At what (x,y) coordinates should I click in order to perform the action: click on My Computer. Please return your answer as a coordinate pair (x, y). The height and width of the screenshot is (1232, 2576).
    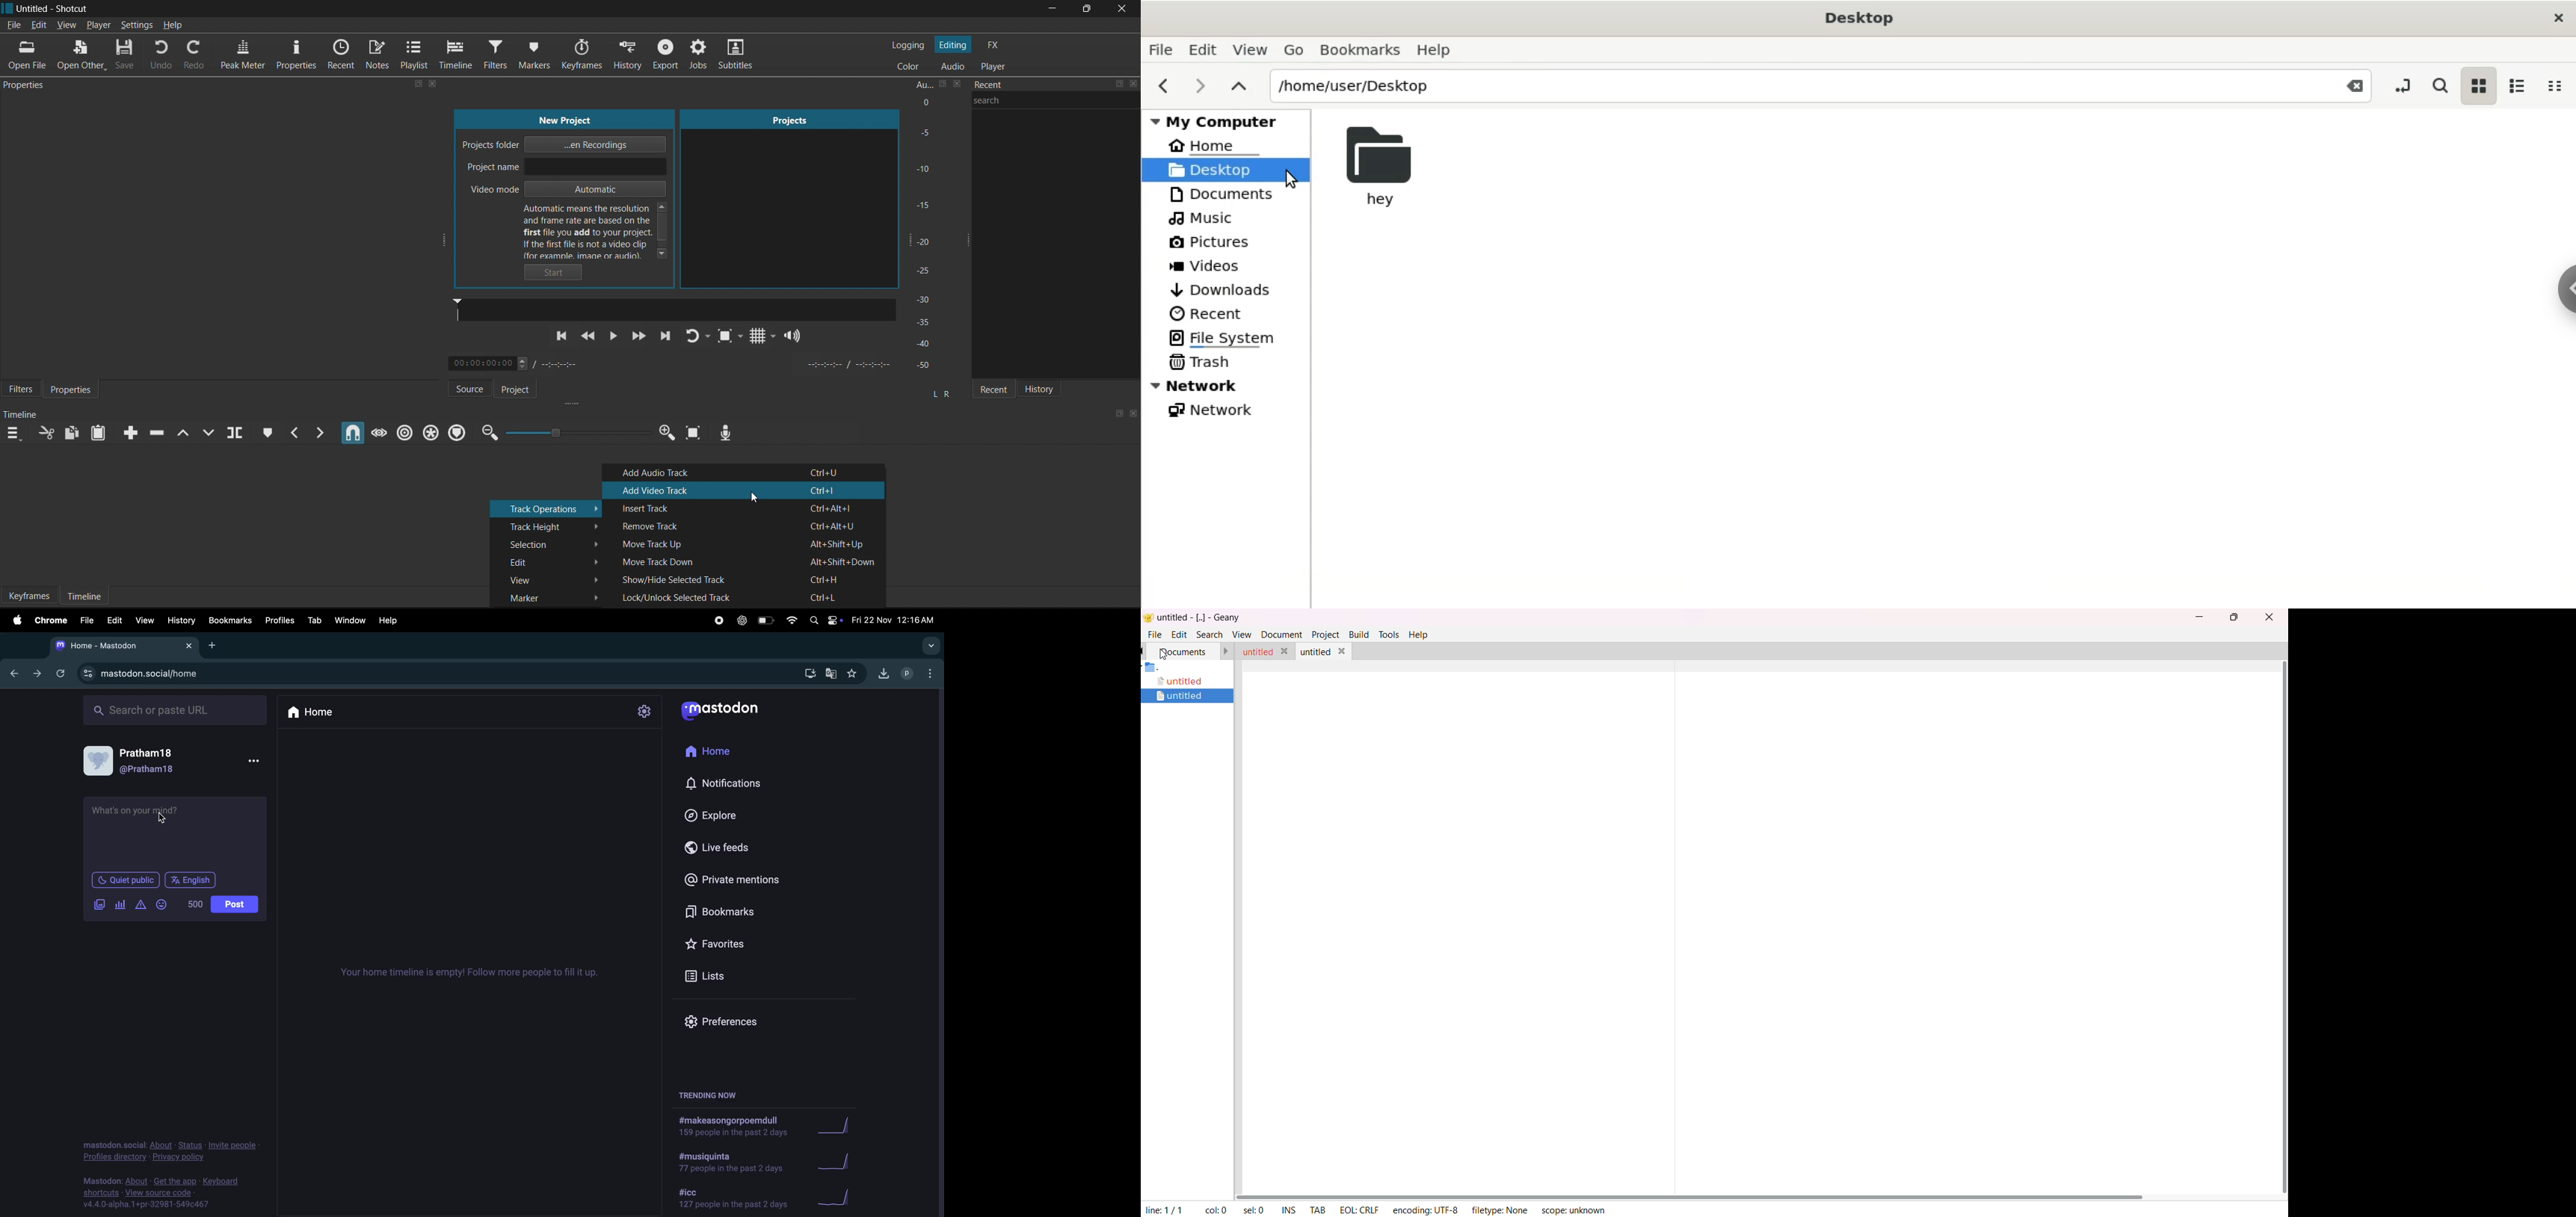
    Looking at the image, I should click on (1219, 122).